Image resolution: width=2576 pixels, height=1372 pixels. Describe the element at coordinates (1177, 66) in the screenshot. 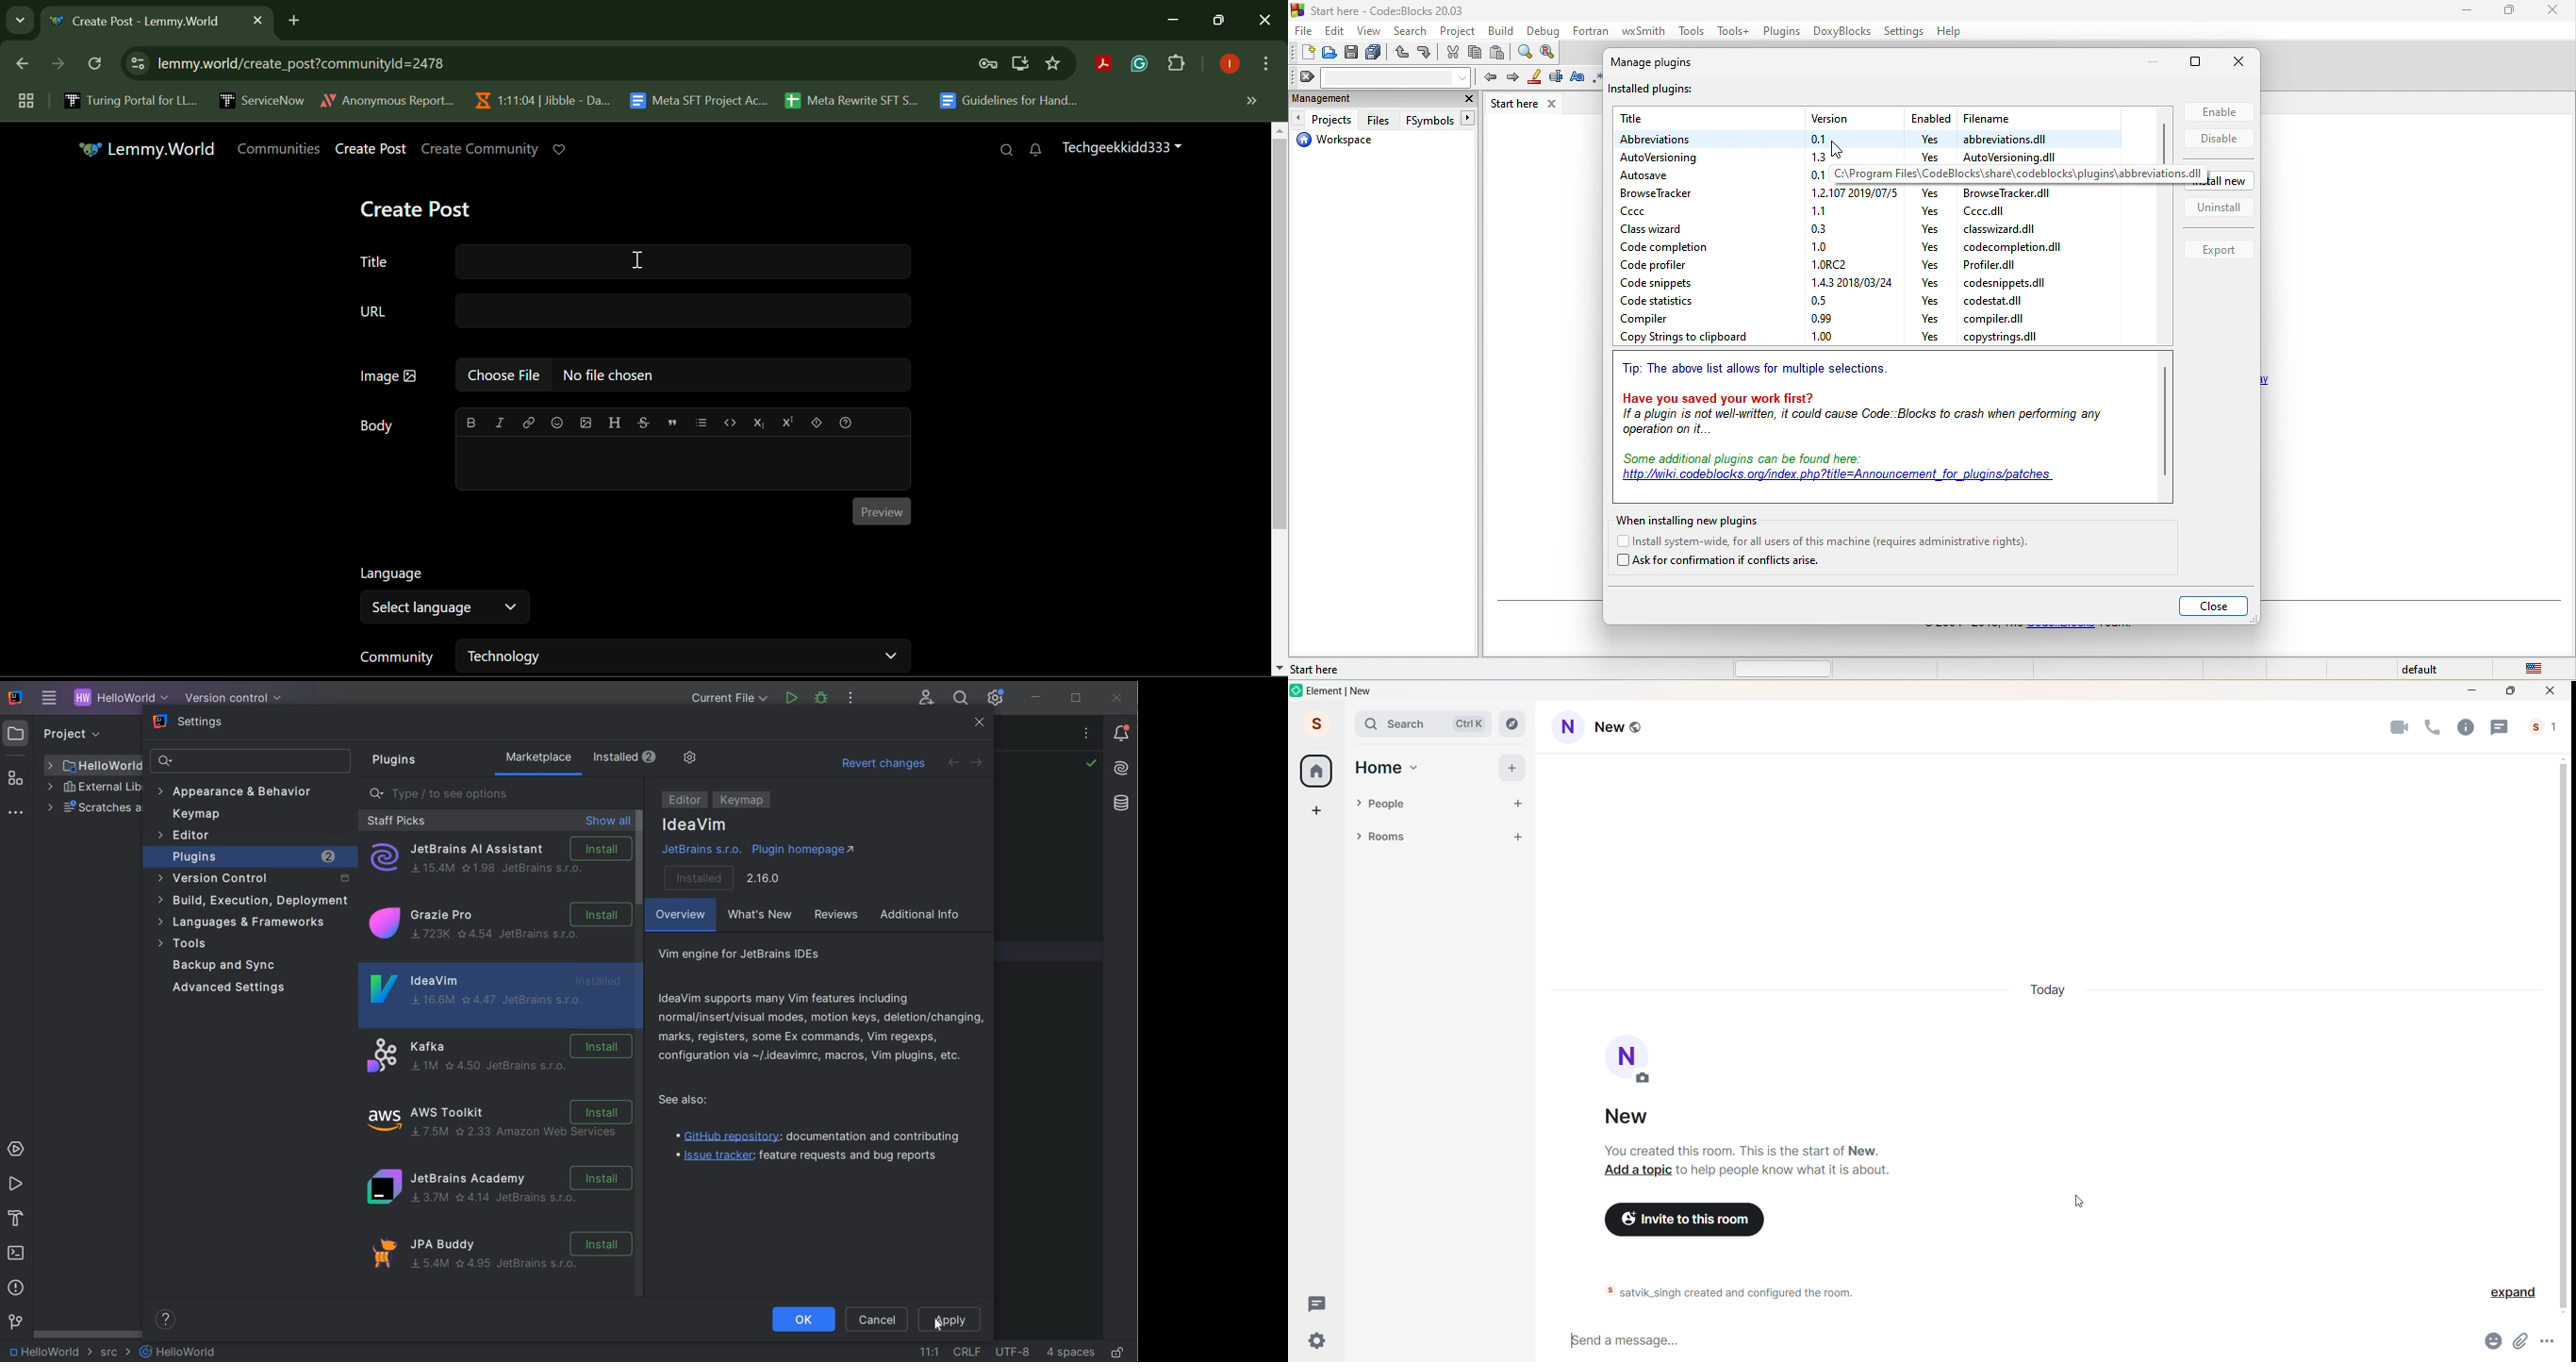

I see `Plugins` at that location.